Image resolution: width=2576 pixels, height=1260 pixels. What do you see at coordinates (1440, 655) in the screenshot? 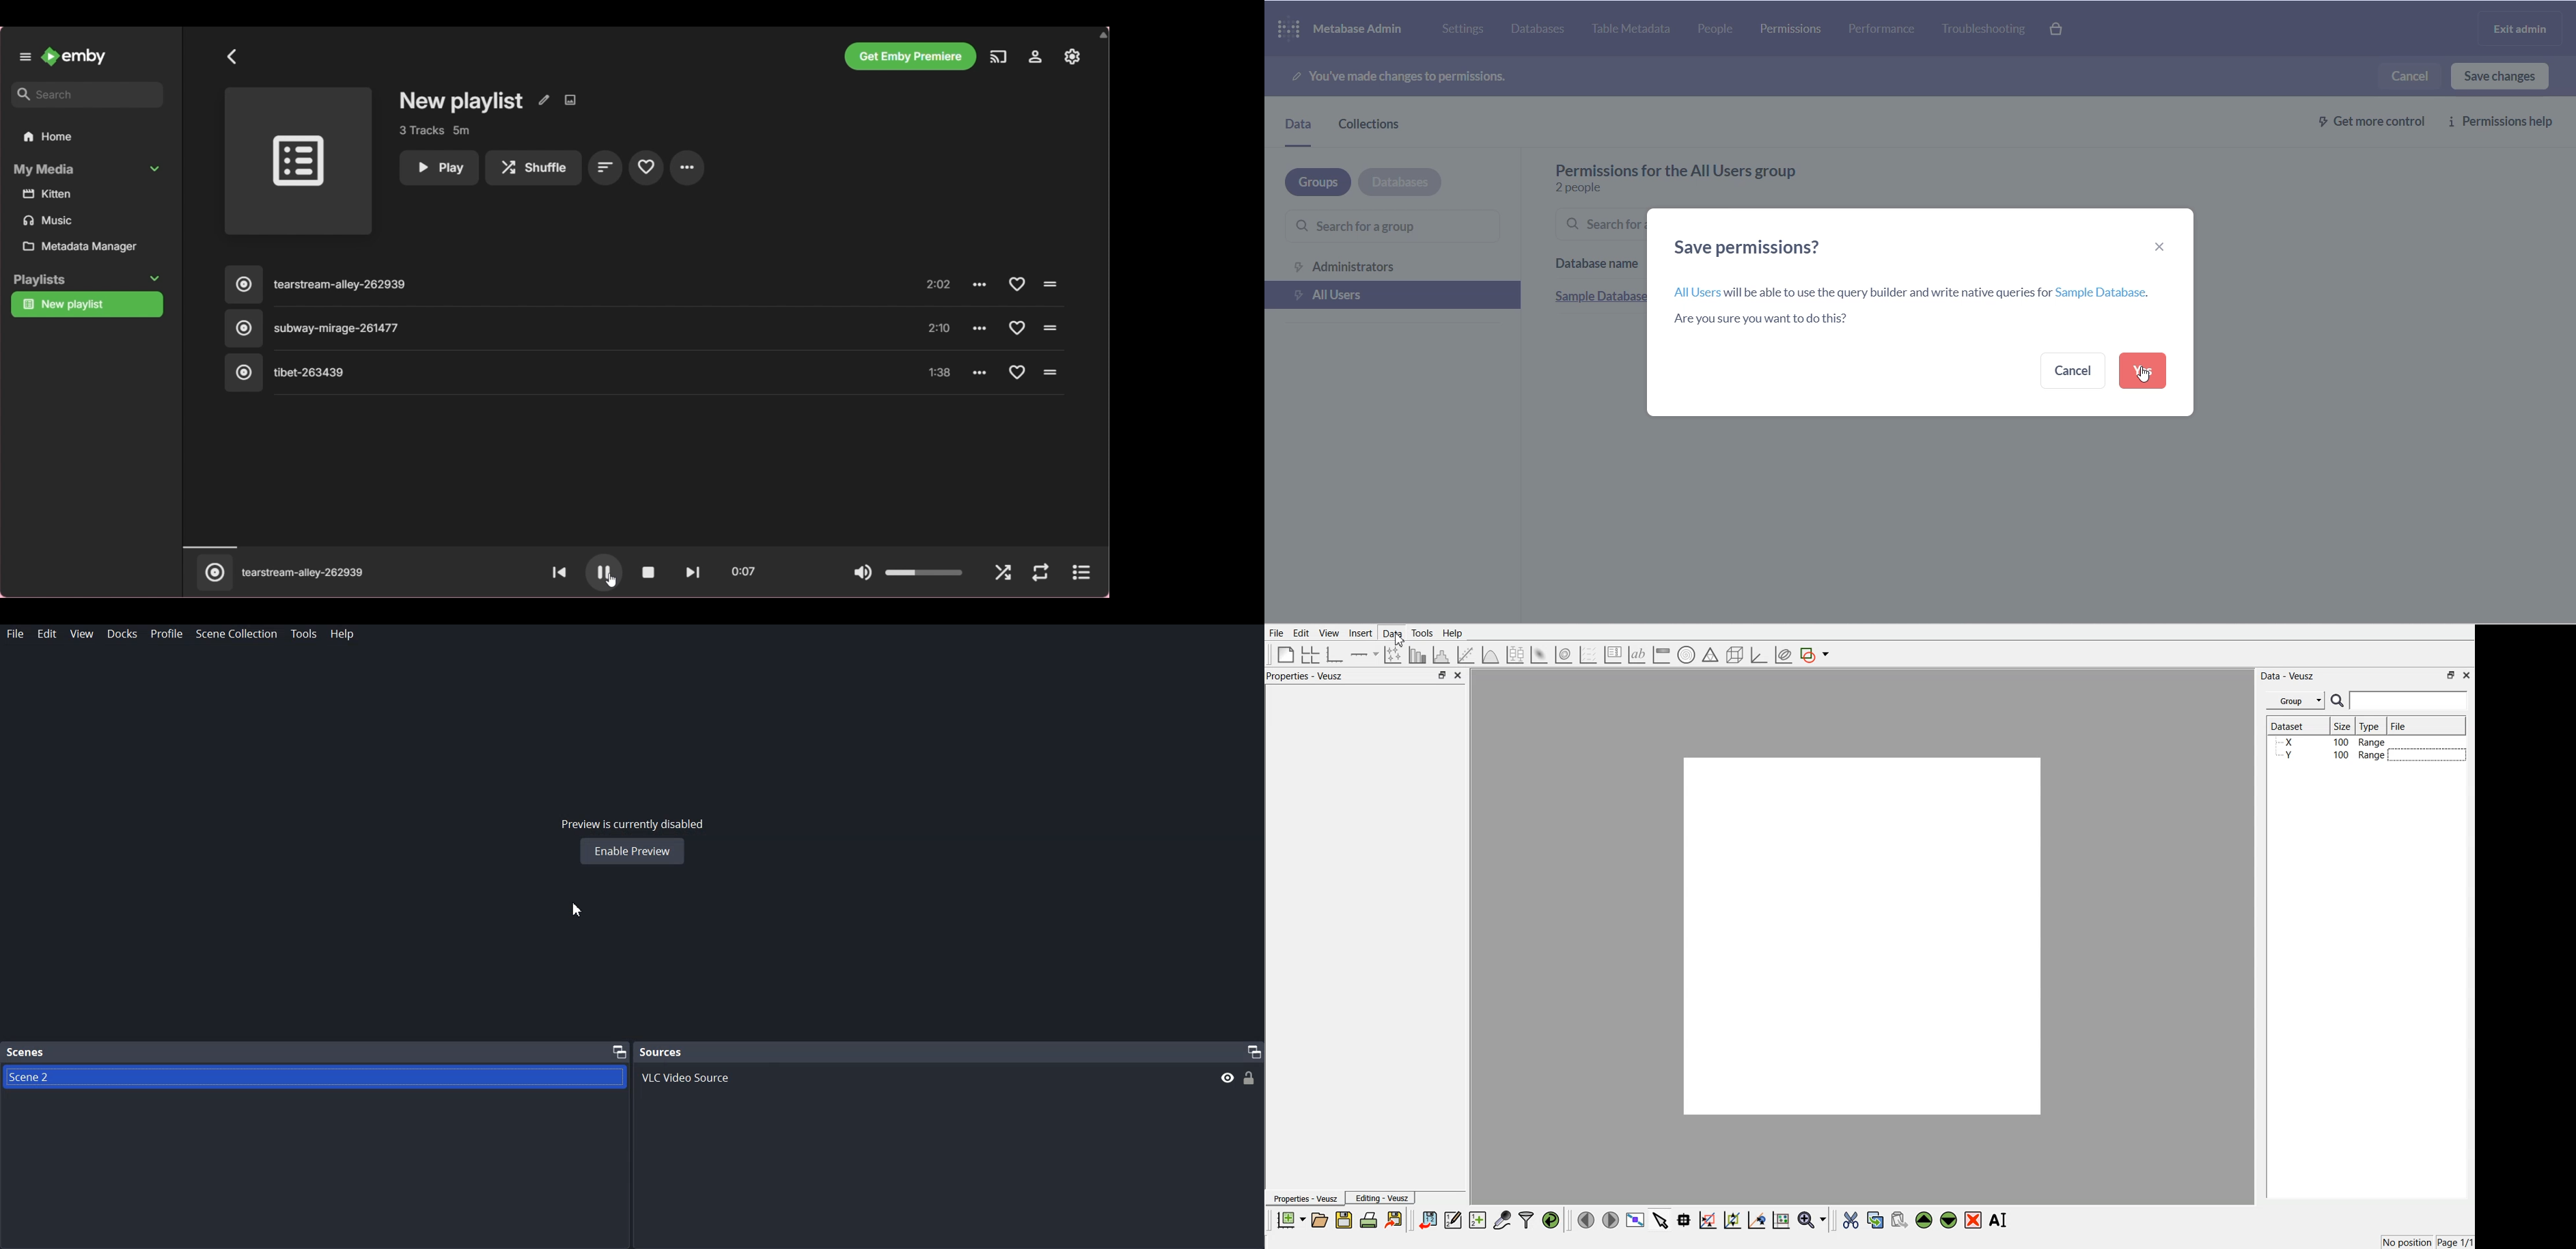
I see `Histogram of dataset` at bounding box center [1440, 655].